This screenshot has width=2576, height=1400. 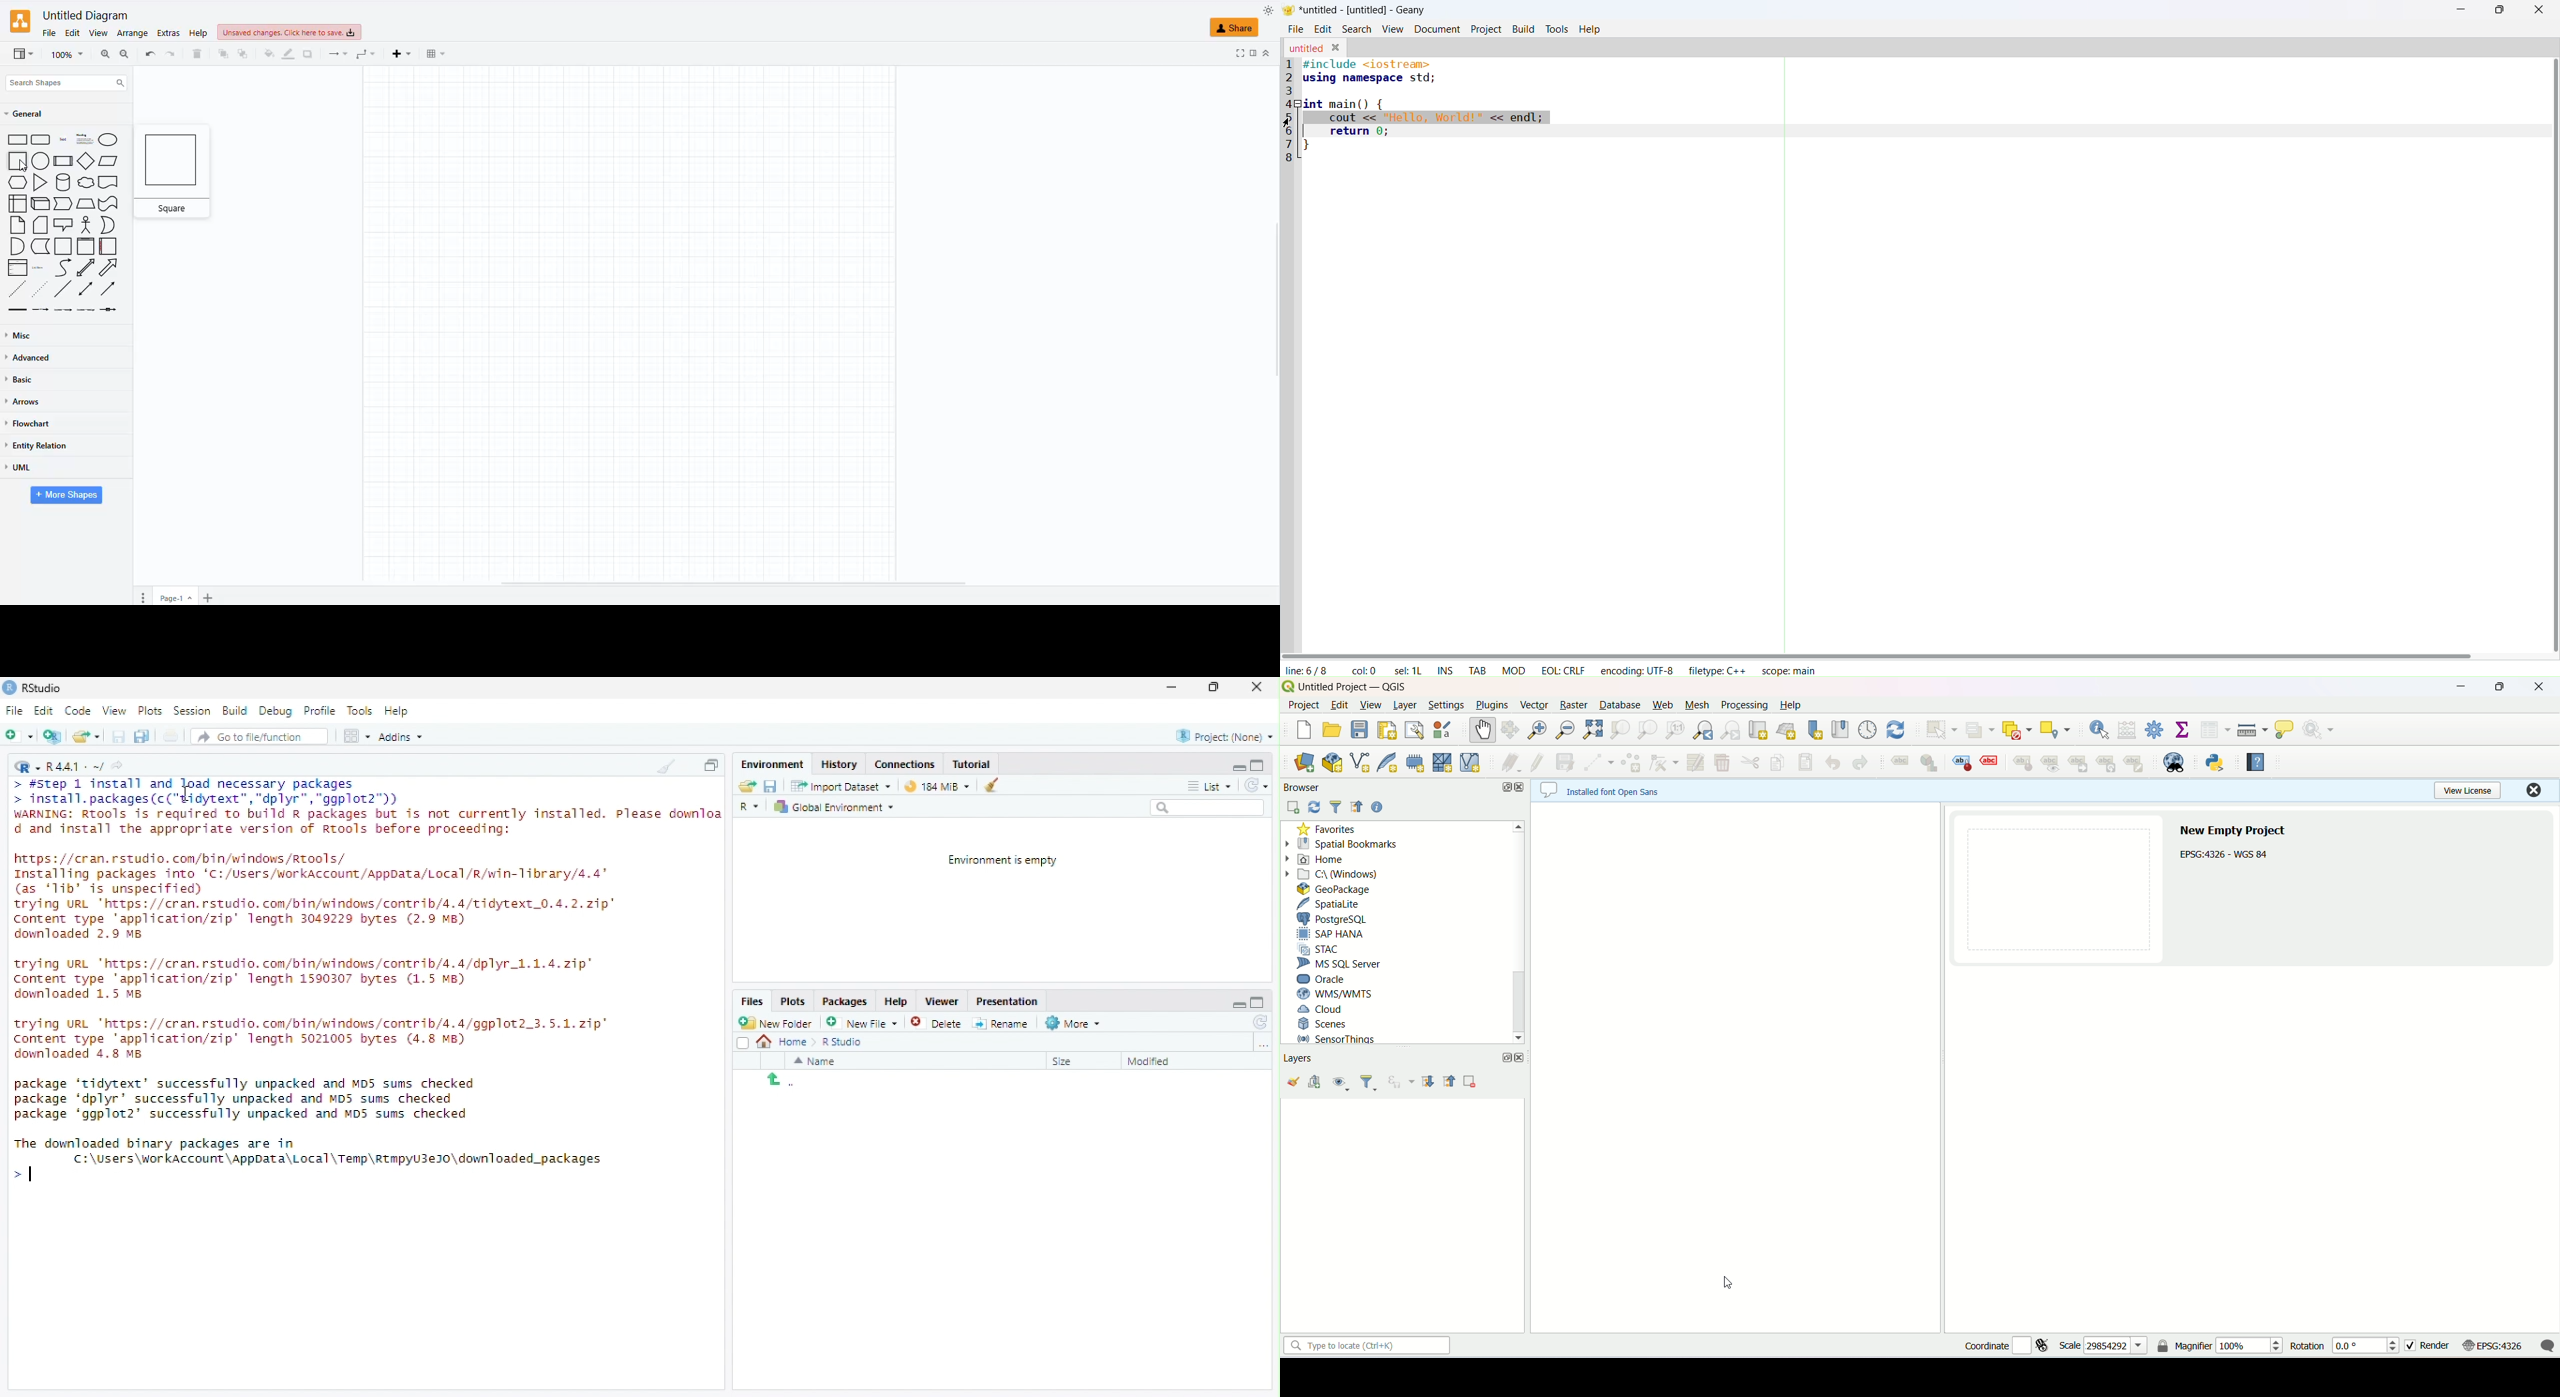 I want to click on triangle, so click(x=41, y=184).